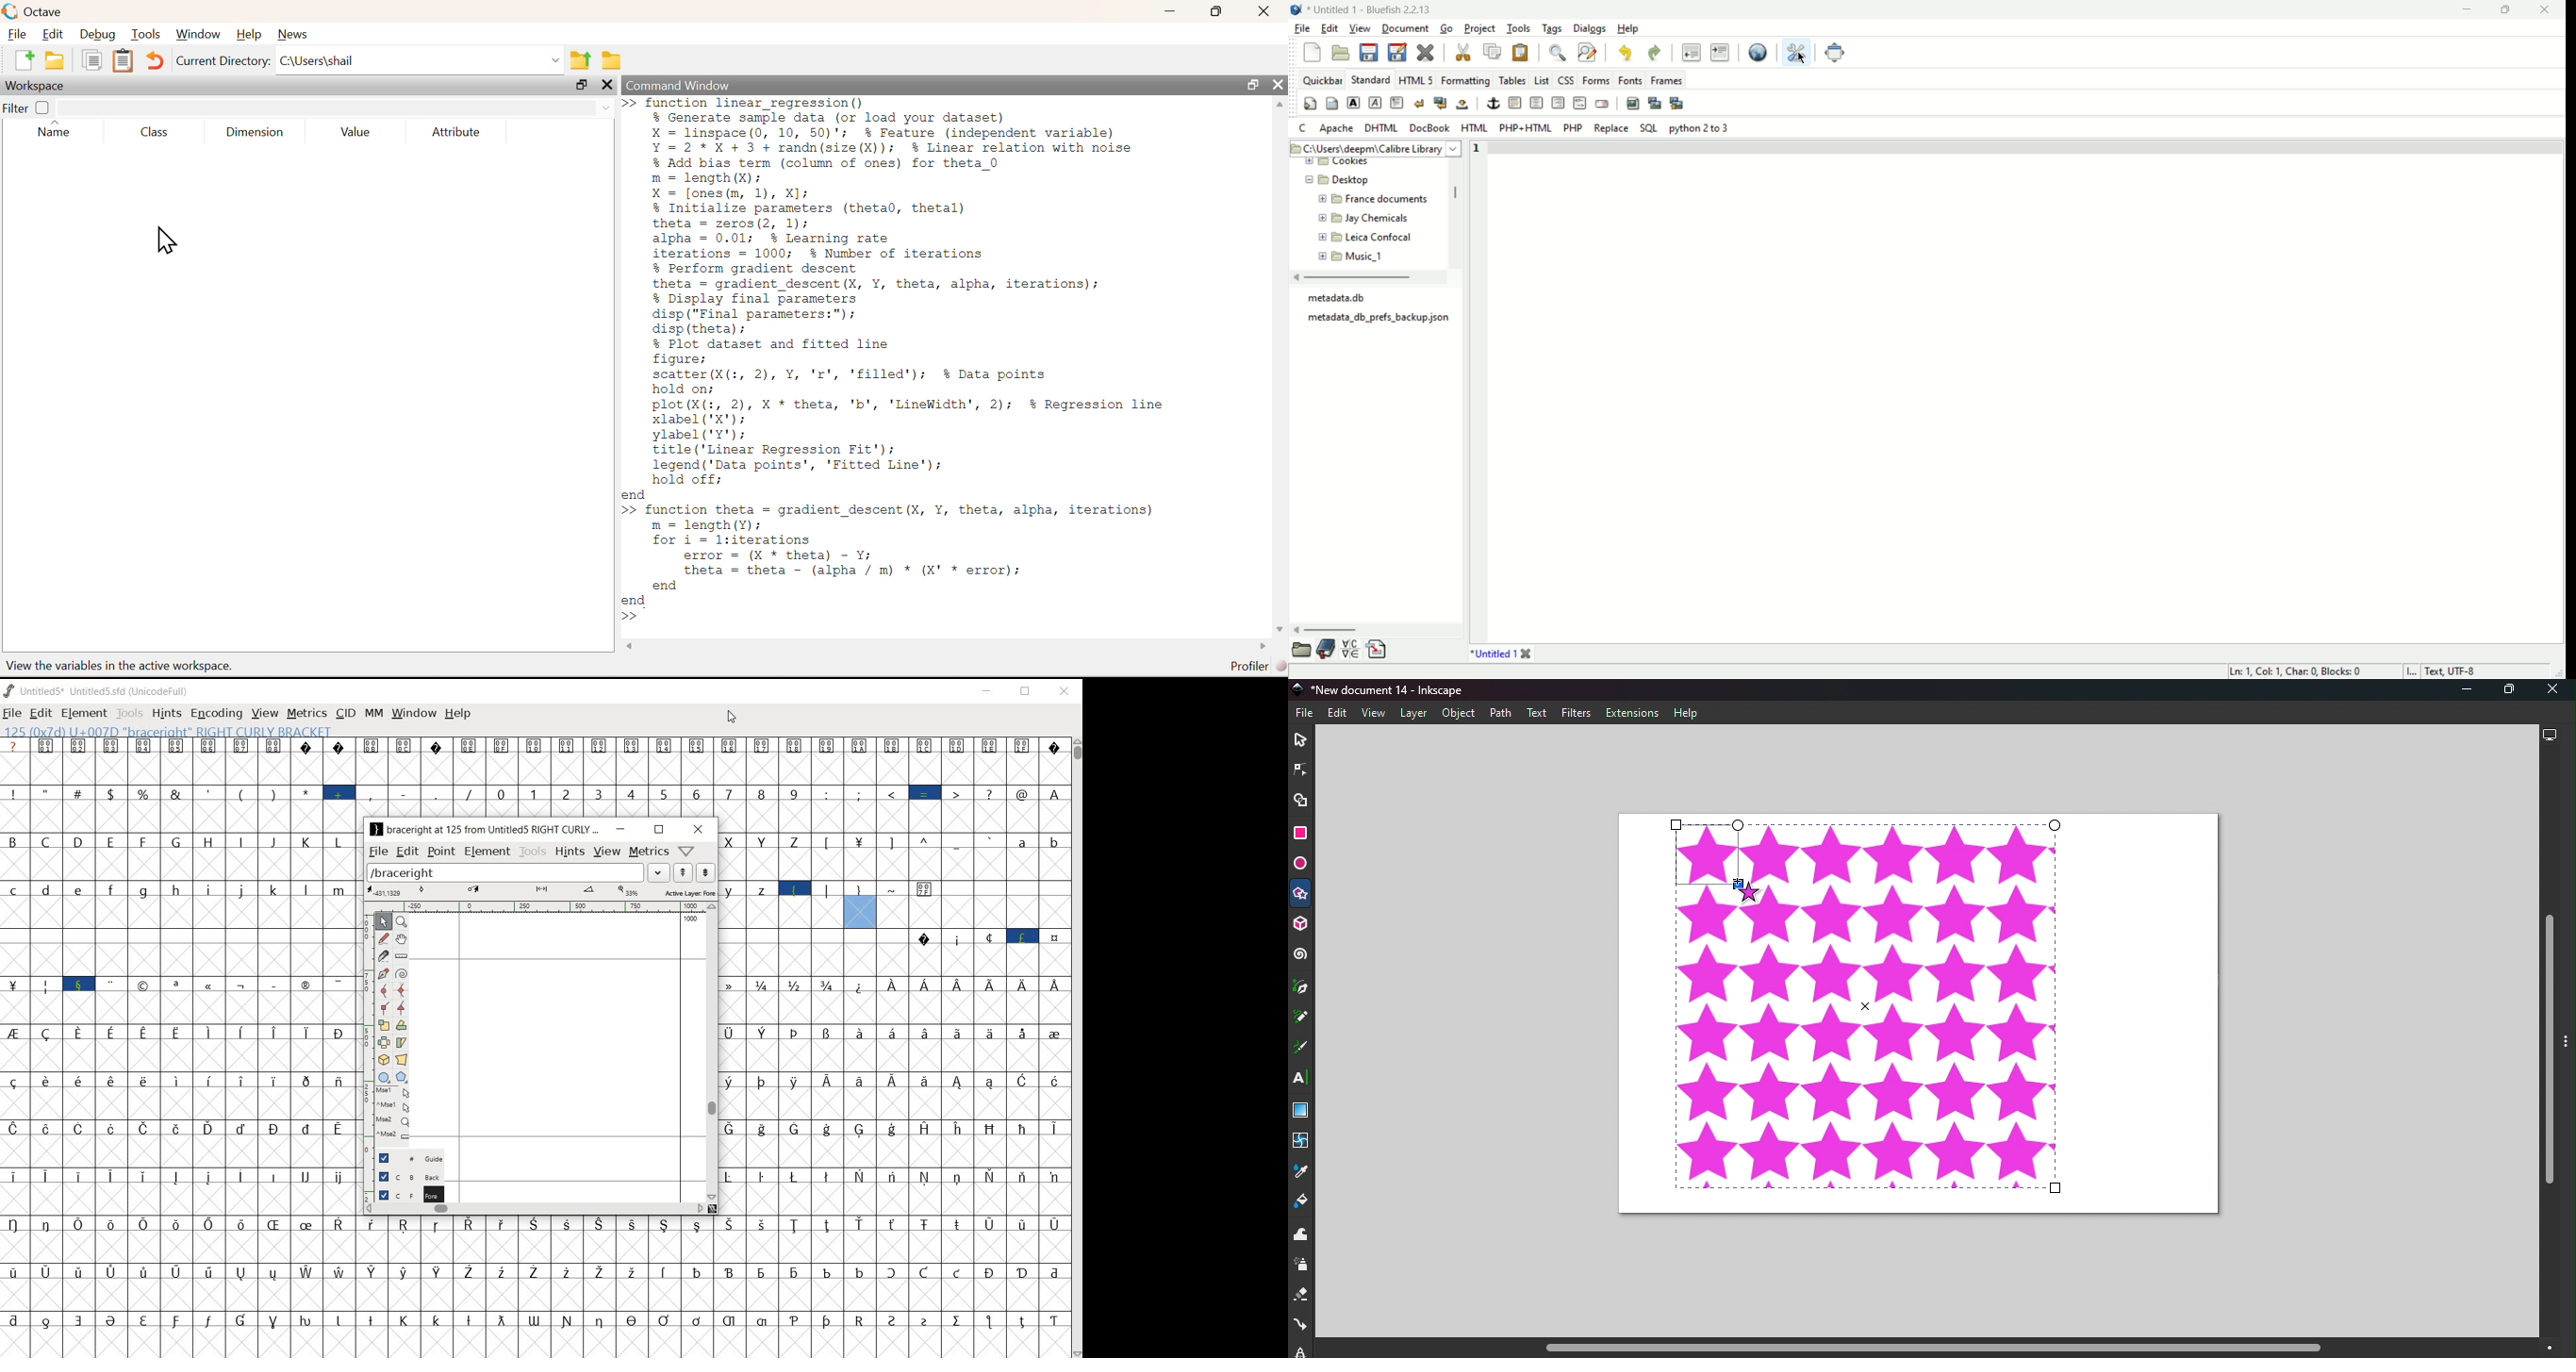 This screenshot has height=1372, width=2576. What do you see at coordinates (1419, 103) in the screenshot?
I see `break` at bounding box center [1419, 103].